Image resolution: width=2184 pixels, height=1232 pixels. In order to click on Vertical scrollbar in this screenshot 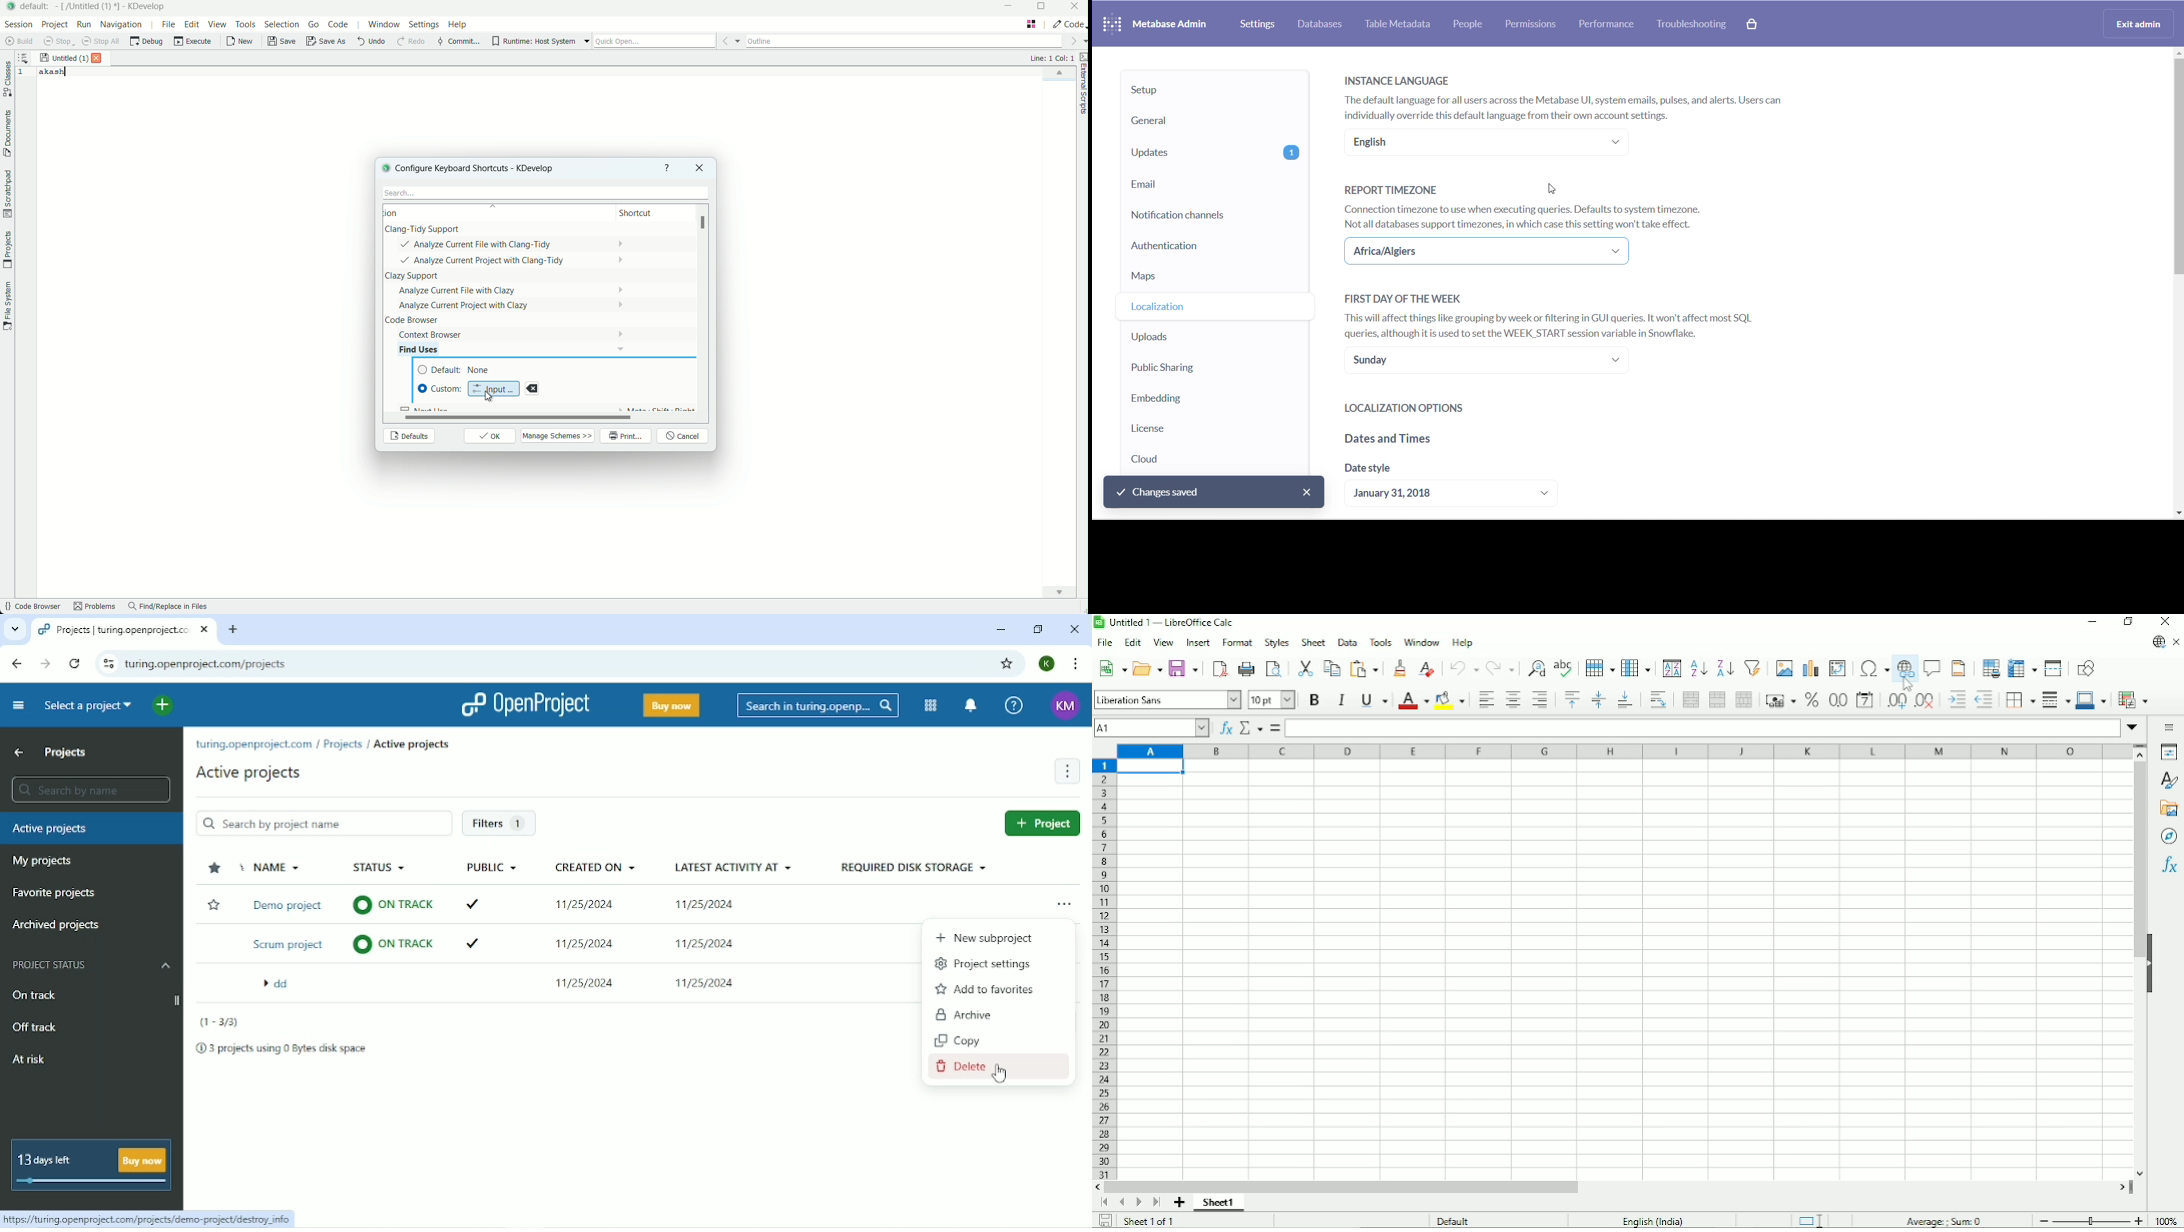, I will do `click(2136, 962)`.